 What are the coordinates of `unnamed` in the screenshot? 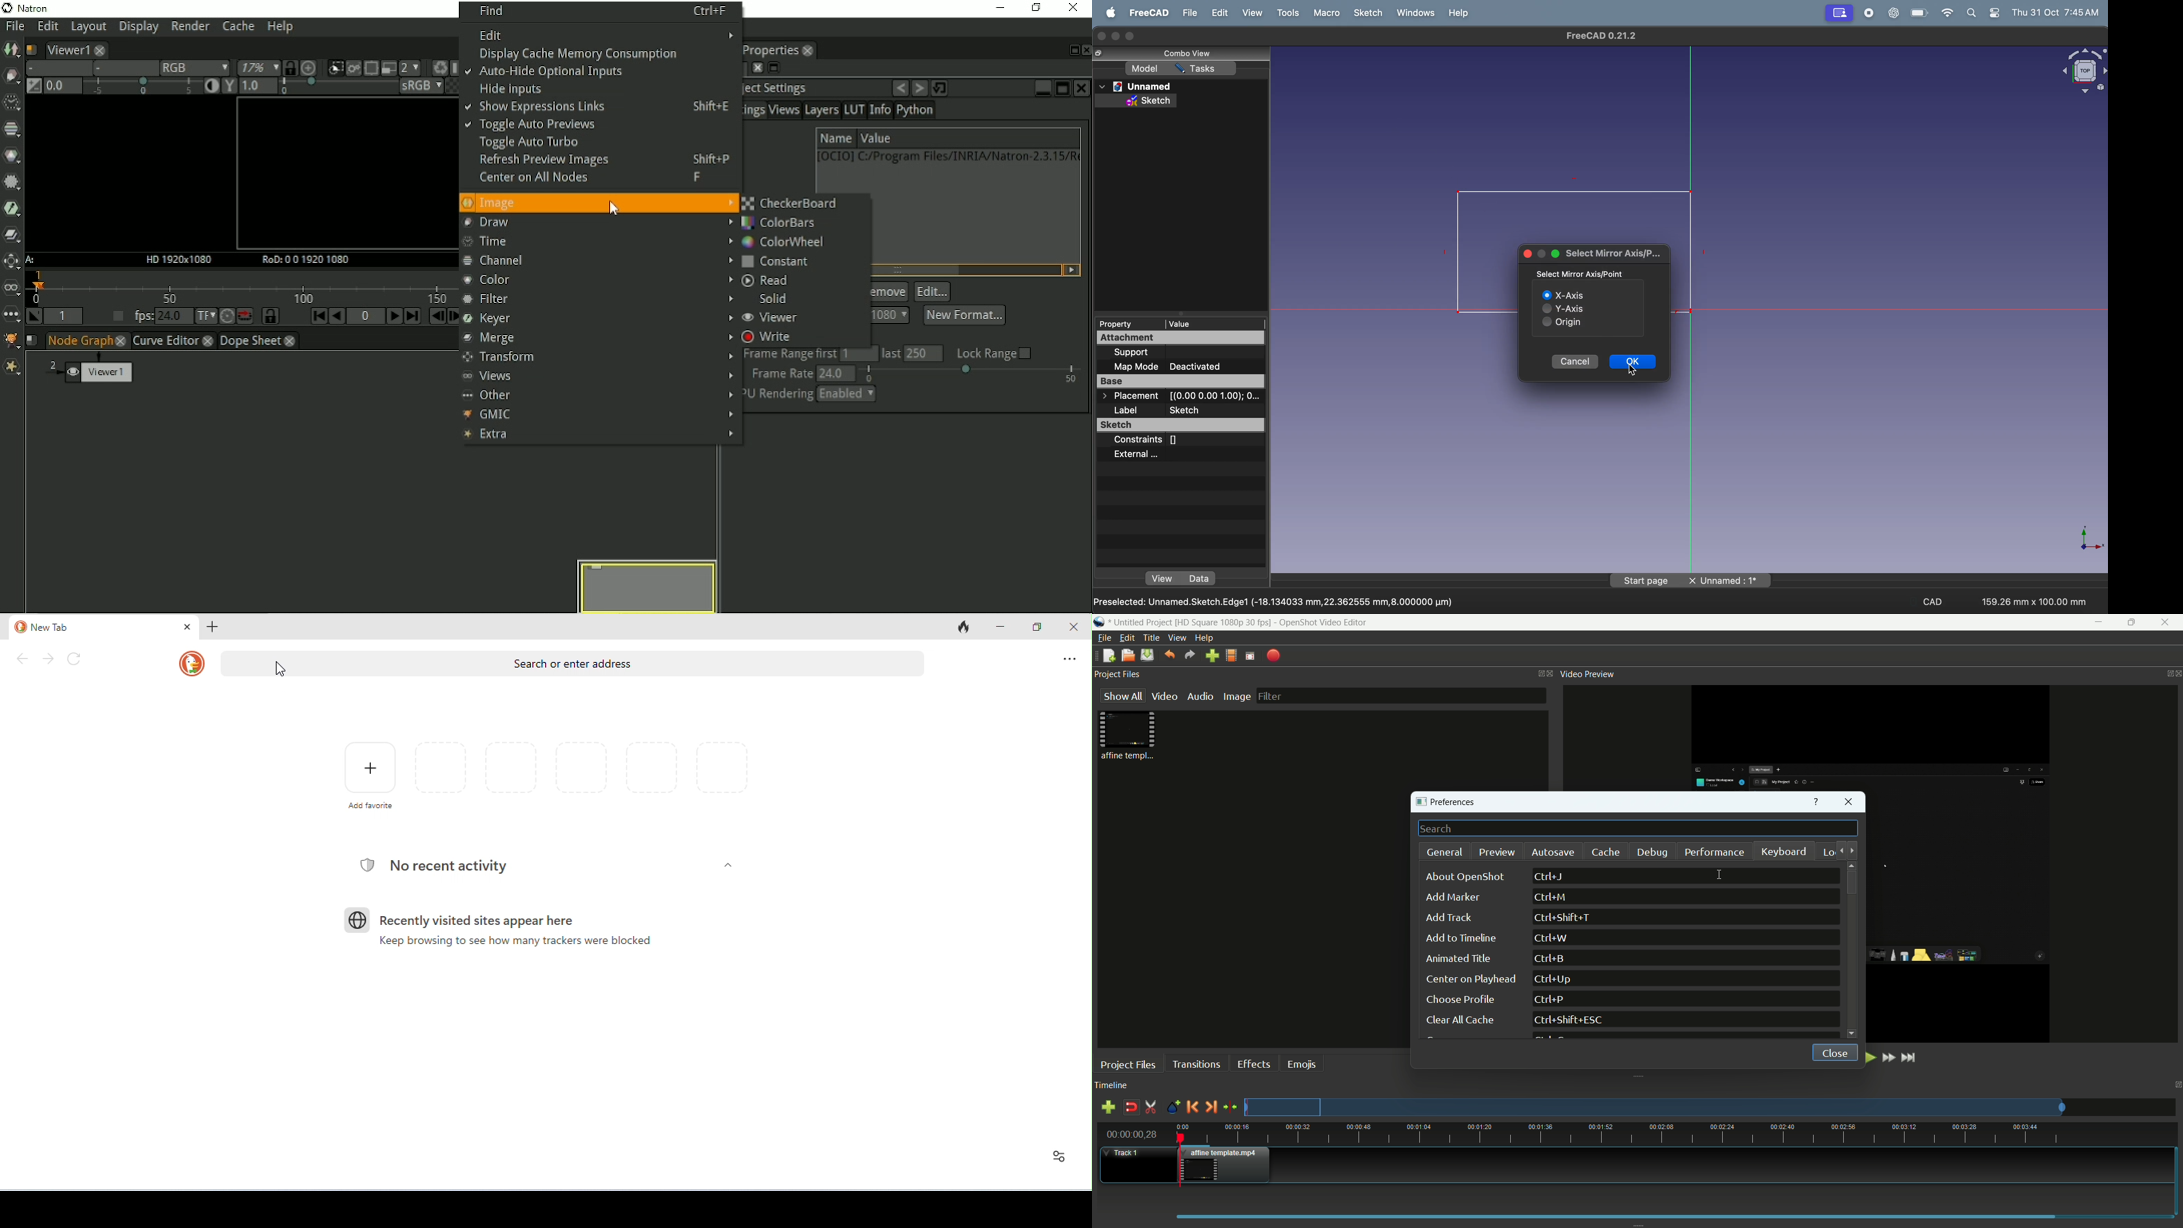 It's located at (1145, 86).